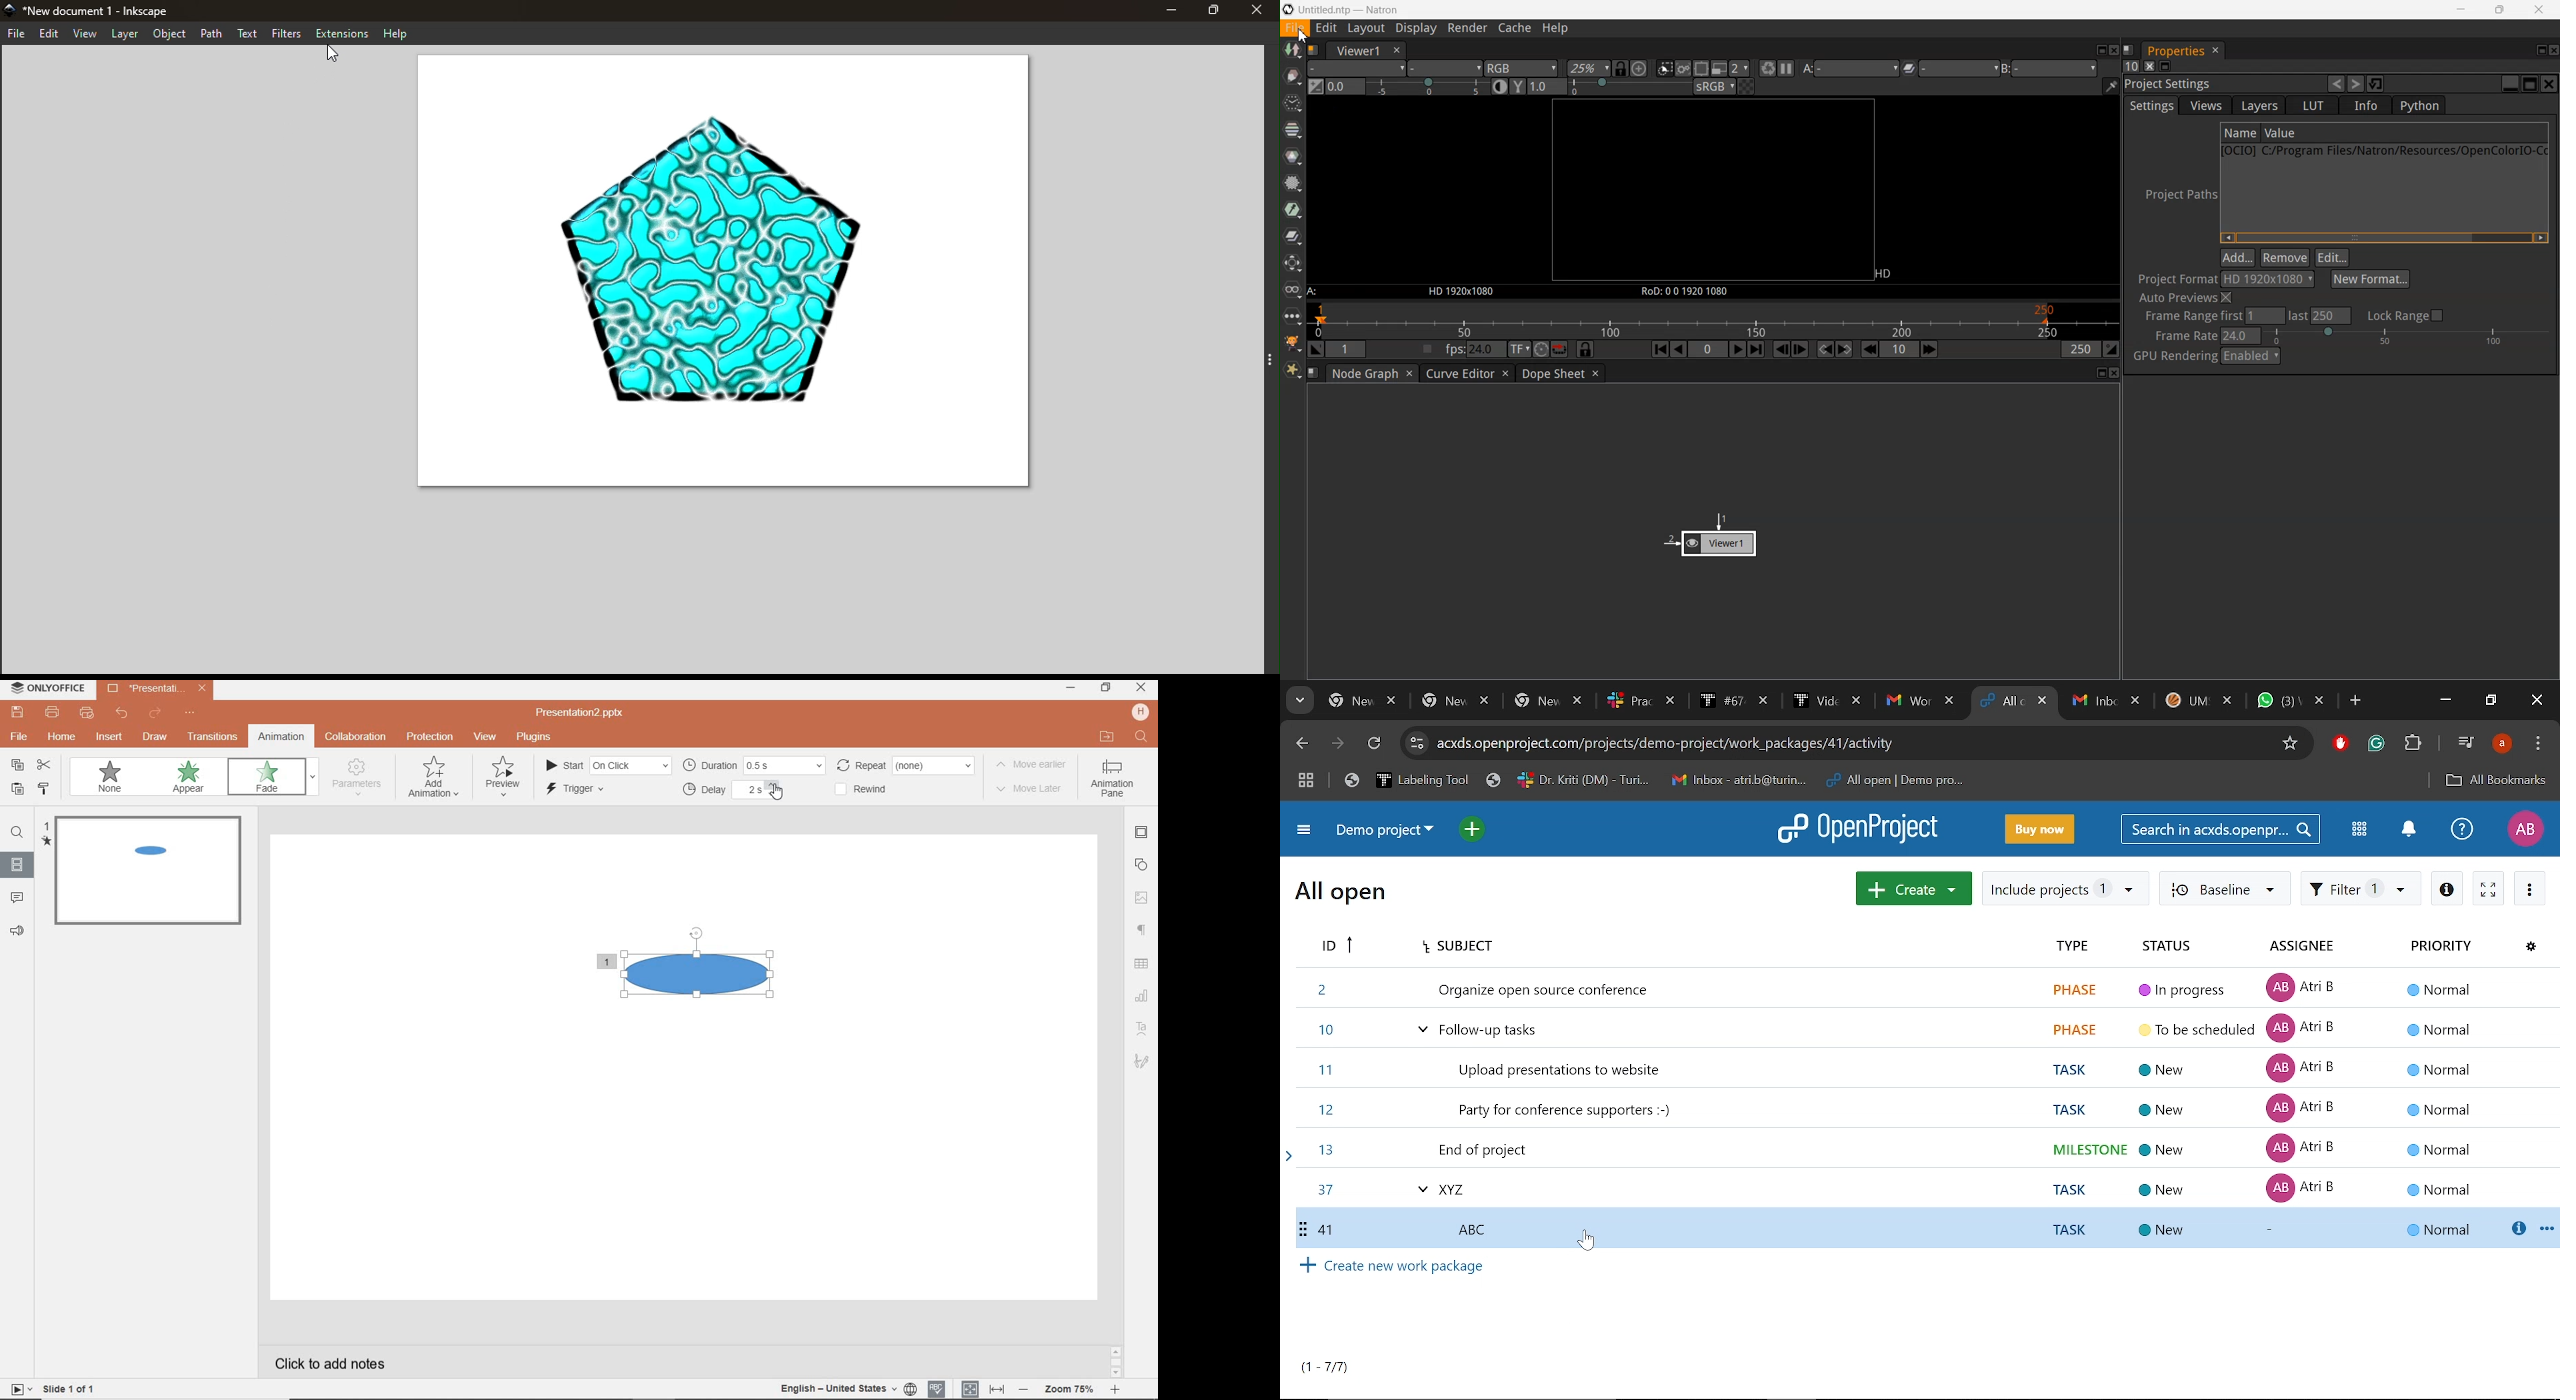 The width and height of the screenshot is (2576, 1400). Describe the element at coordinates (2378, 746) in the screenshot. I see `Grmmarly` at that location.